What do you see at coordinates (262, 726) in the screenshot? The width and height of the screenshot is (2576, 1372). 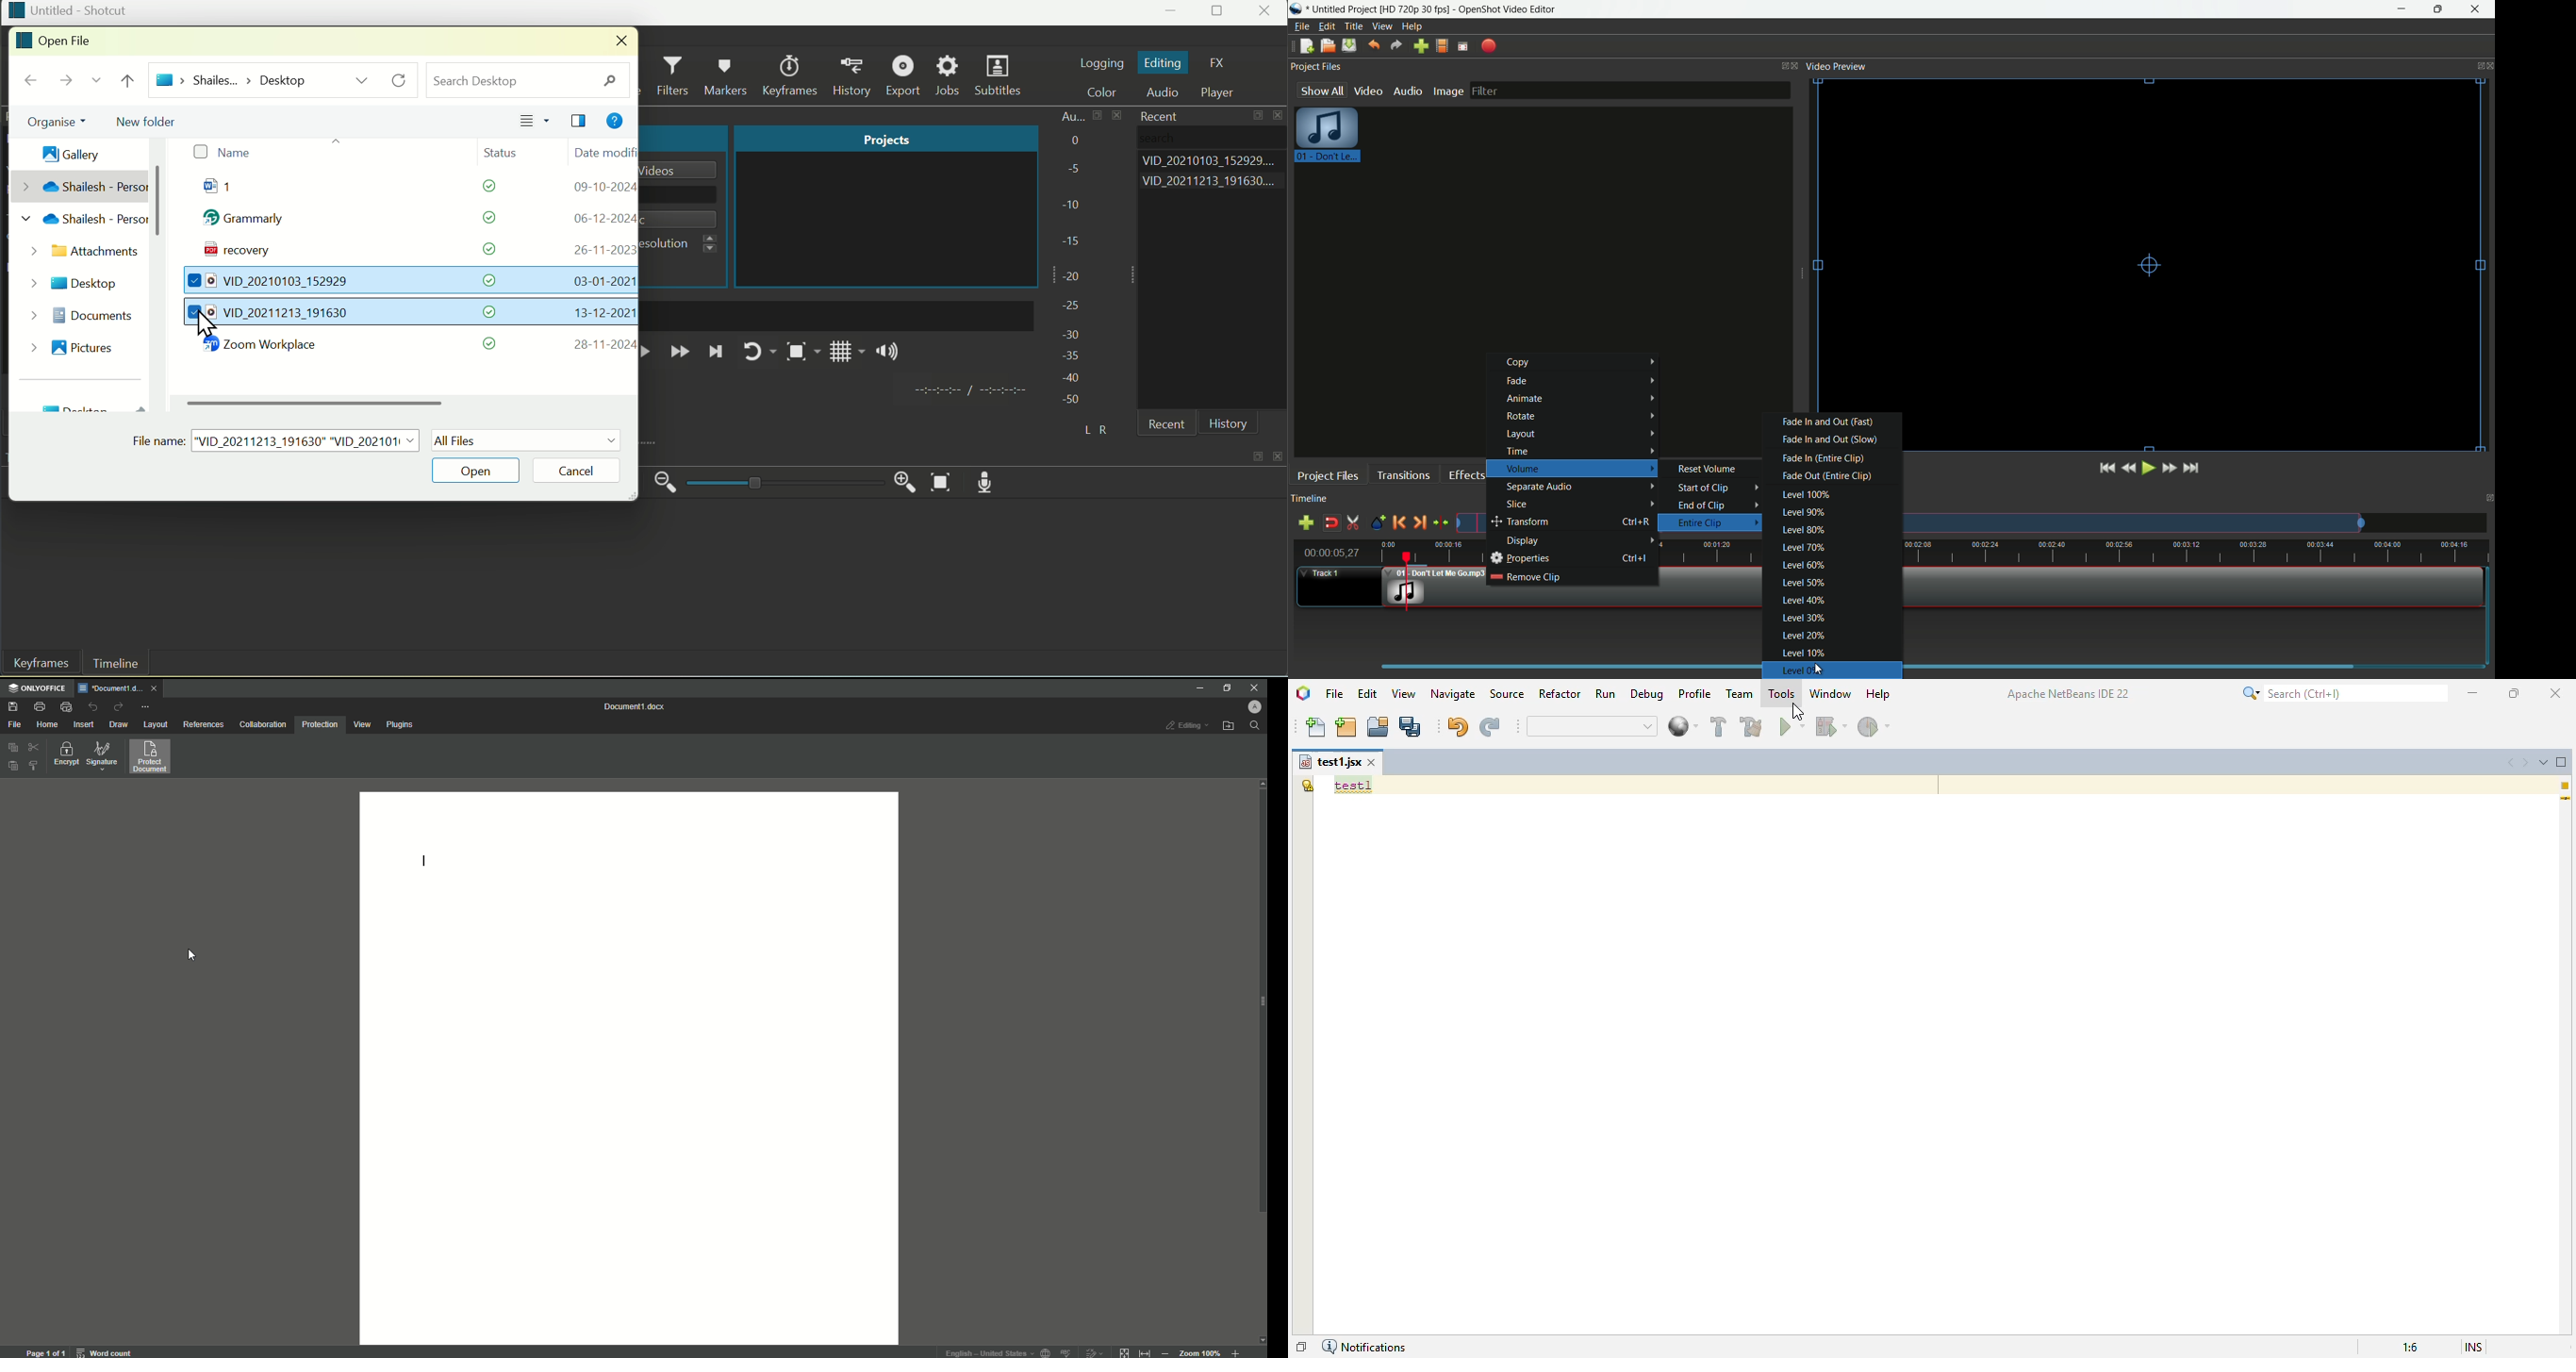 I see `Collaboration` at bounding box center [262, 726].